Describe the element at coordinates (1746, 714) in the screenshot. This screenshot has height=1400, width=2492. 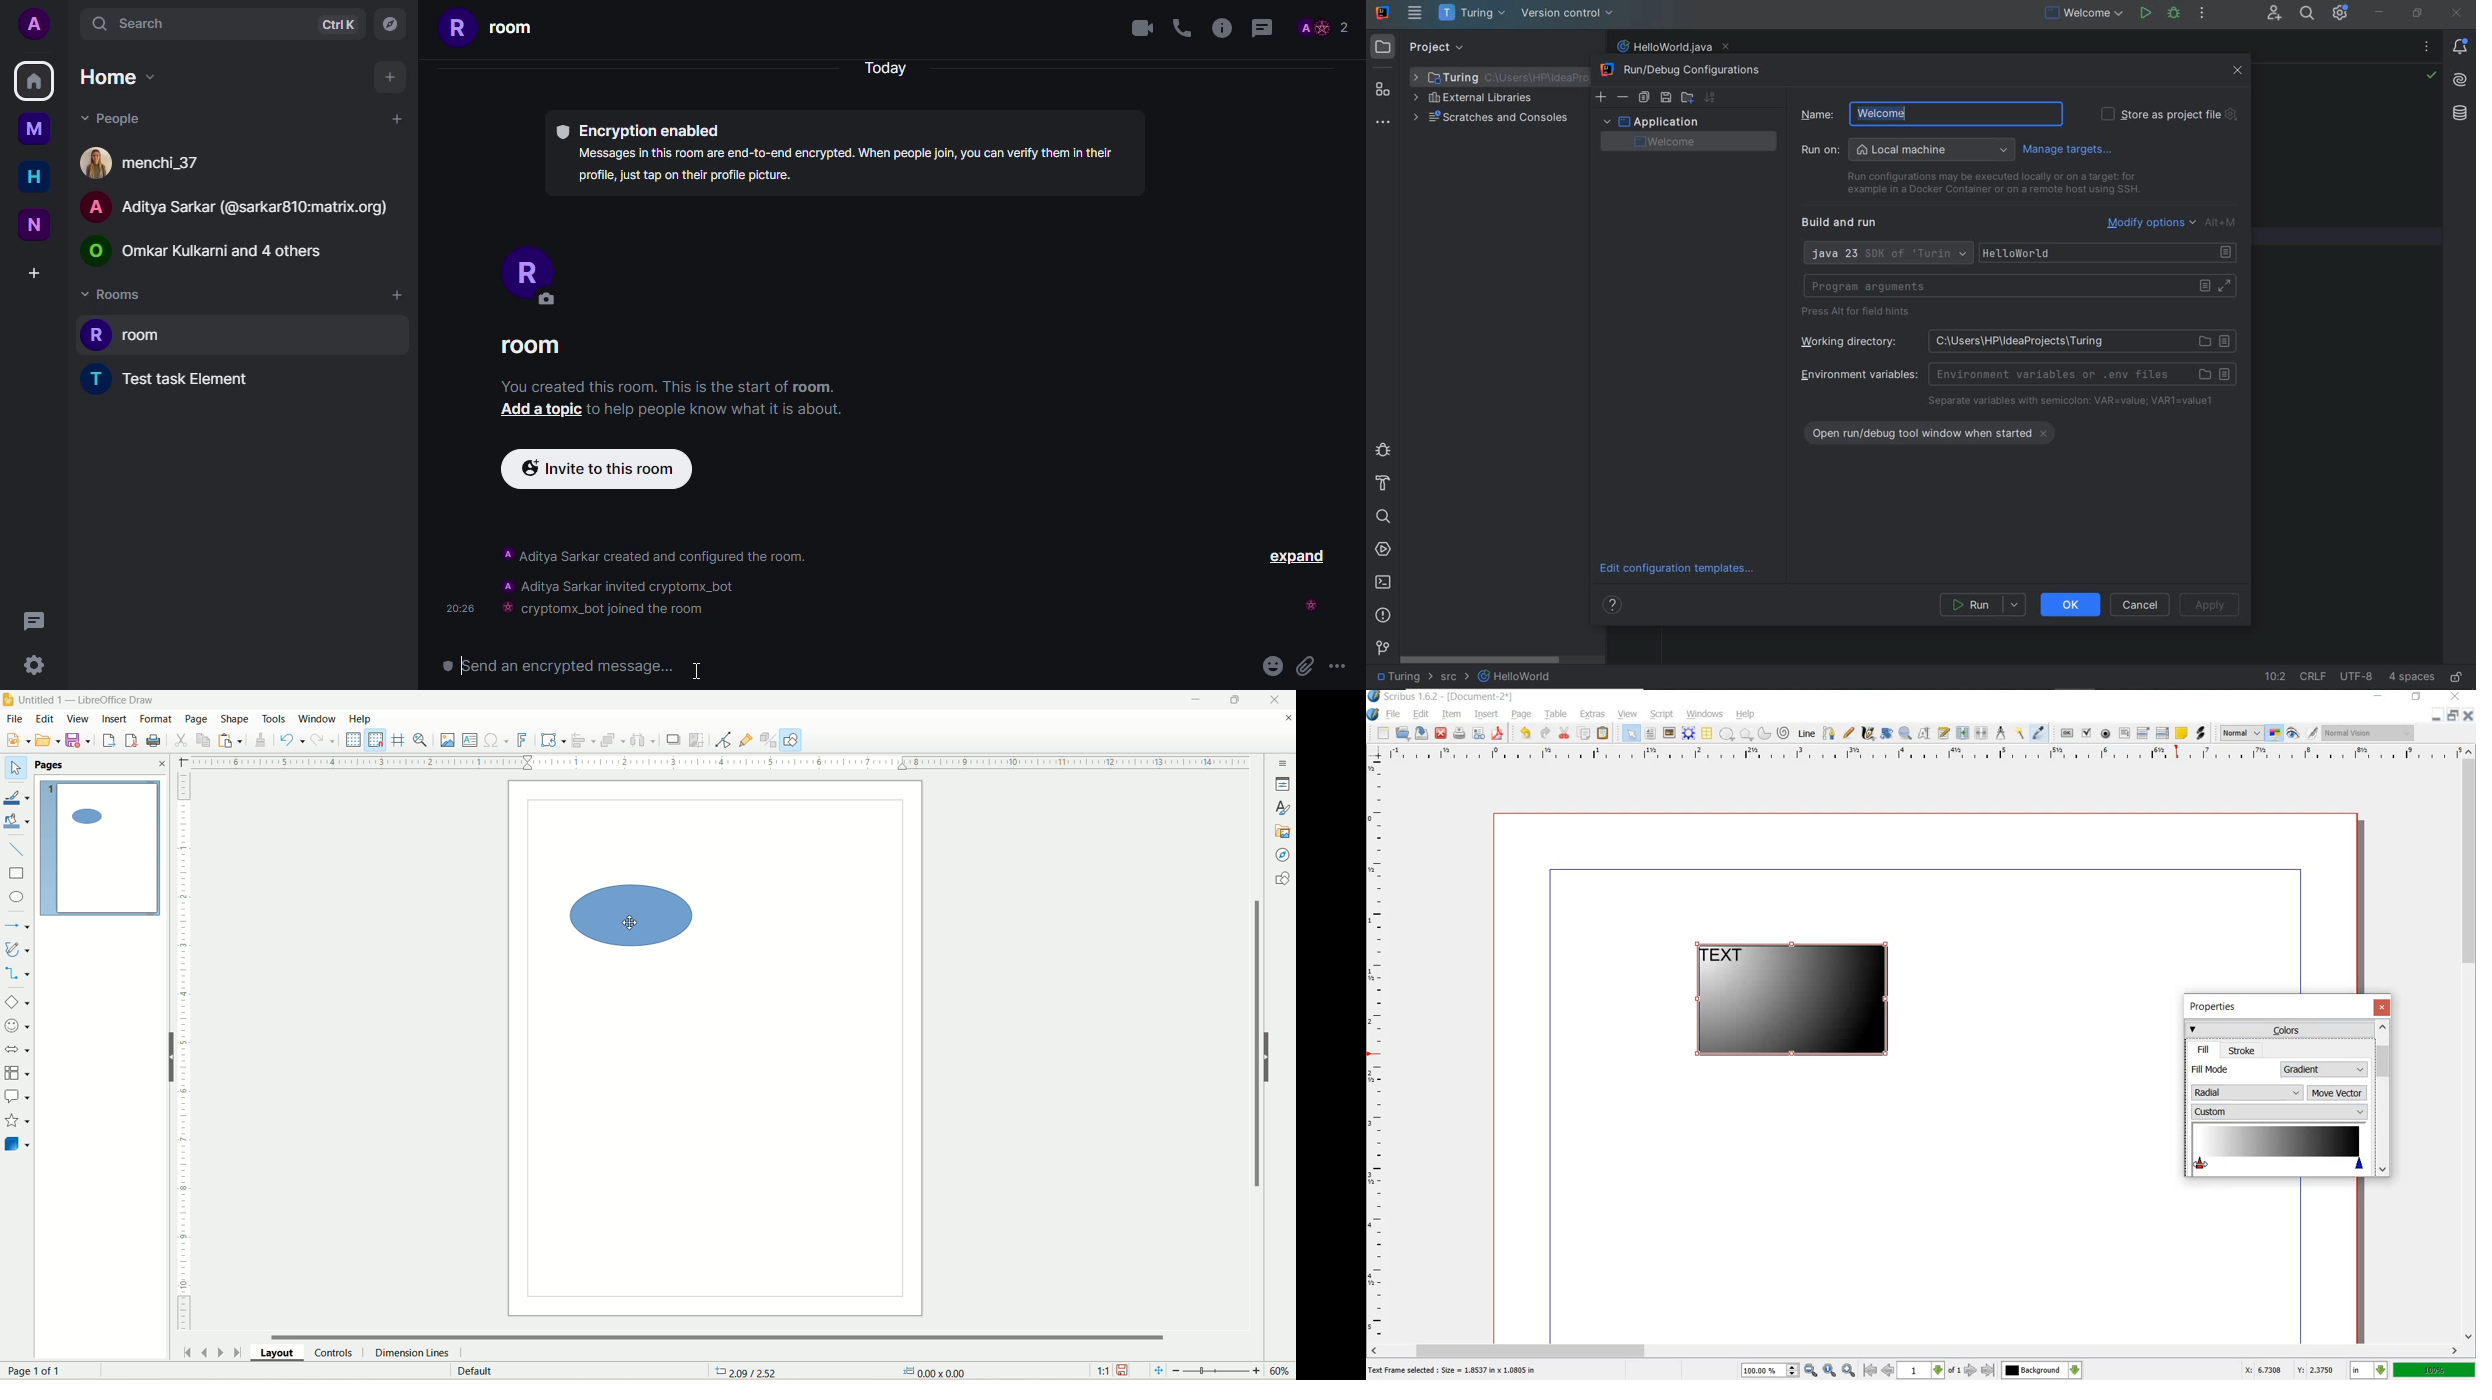
I see `help` at that location.